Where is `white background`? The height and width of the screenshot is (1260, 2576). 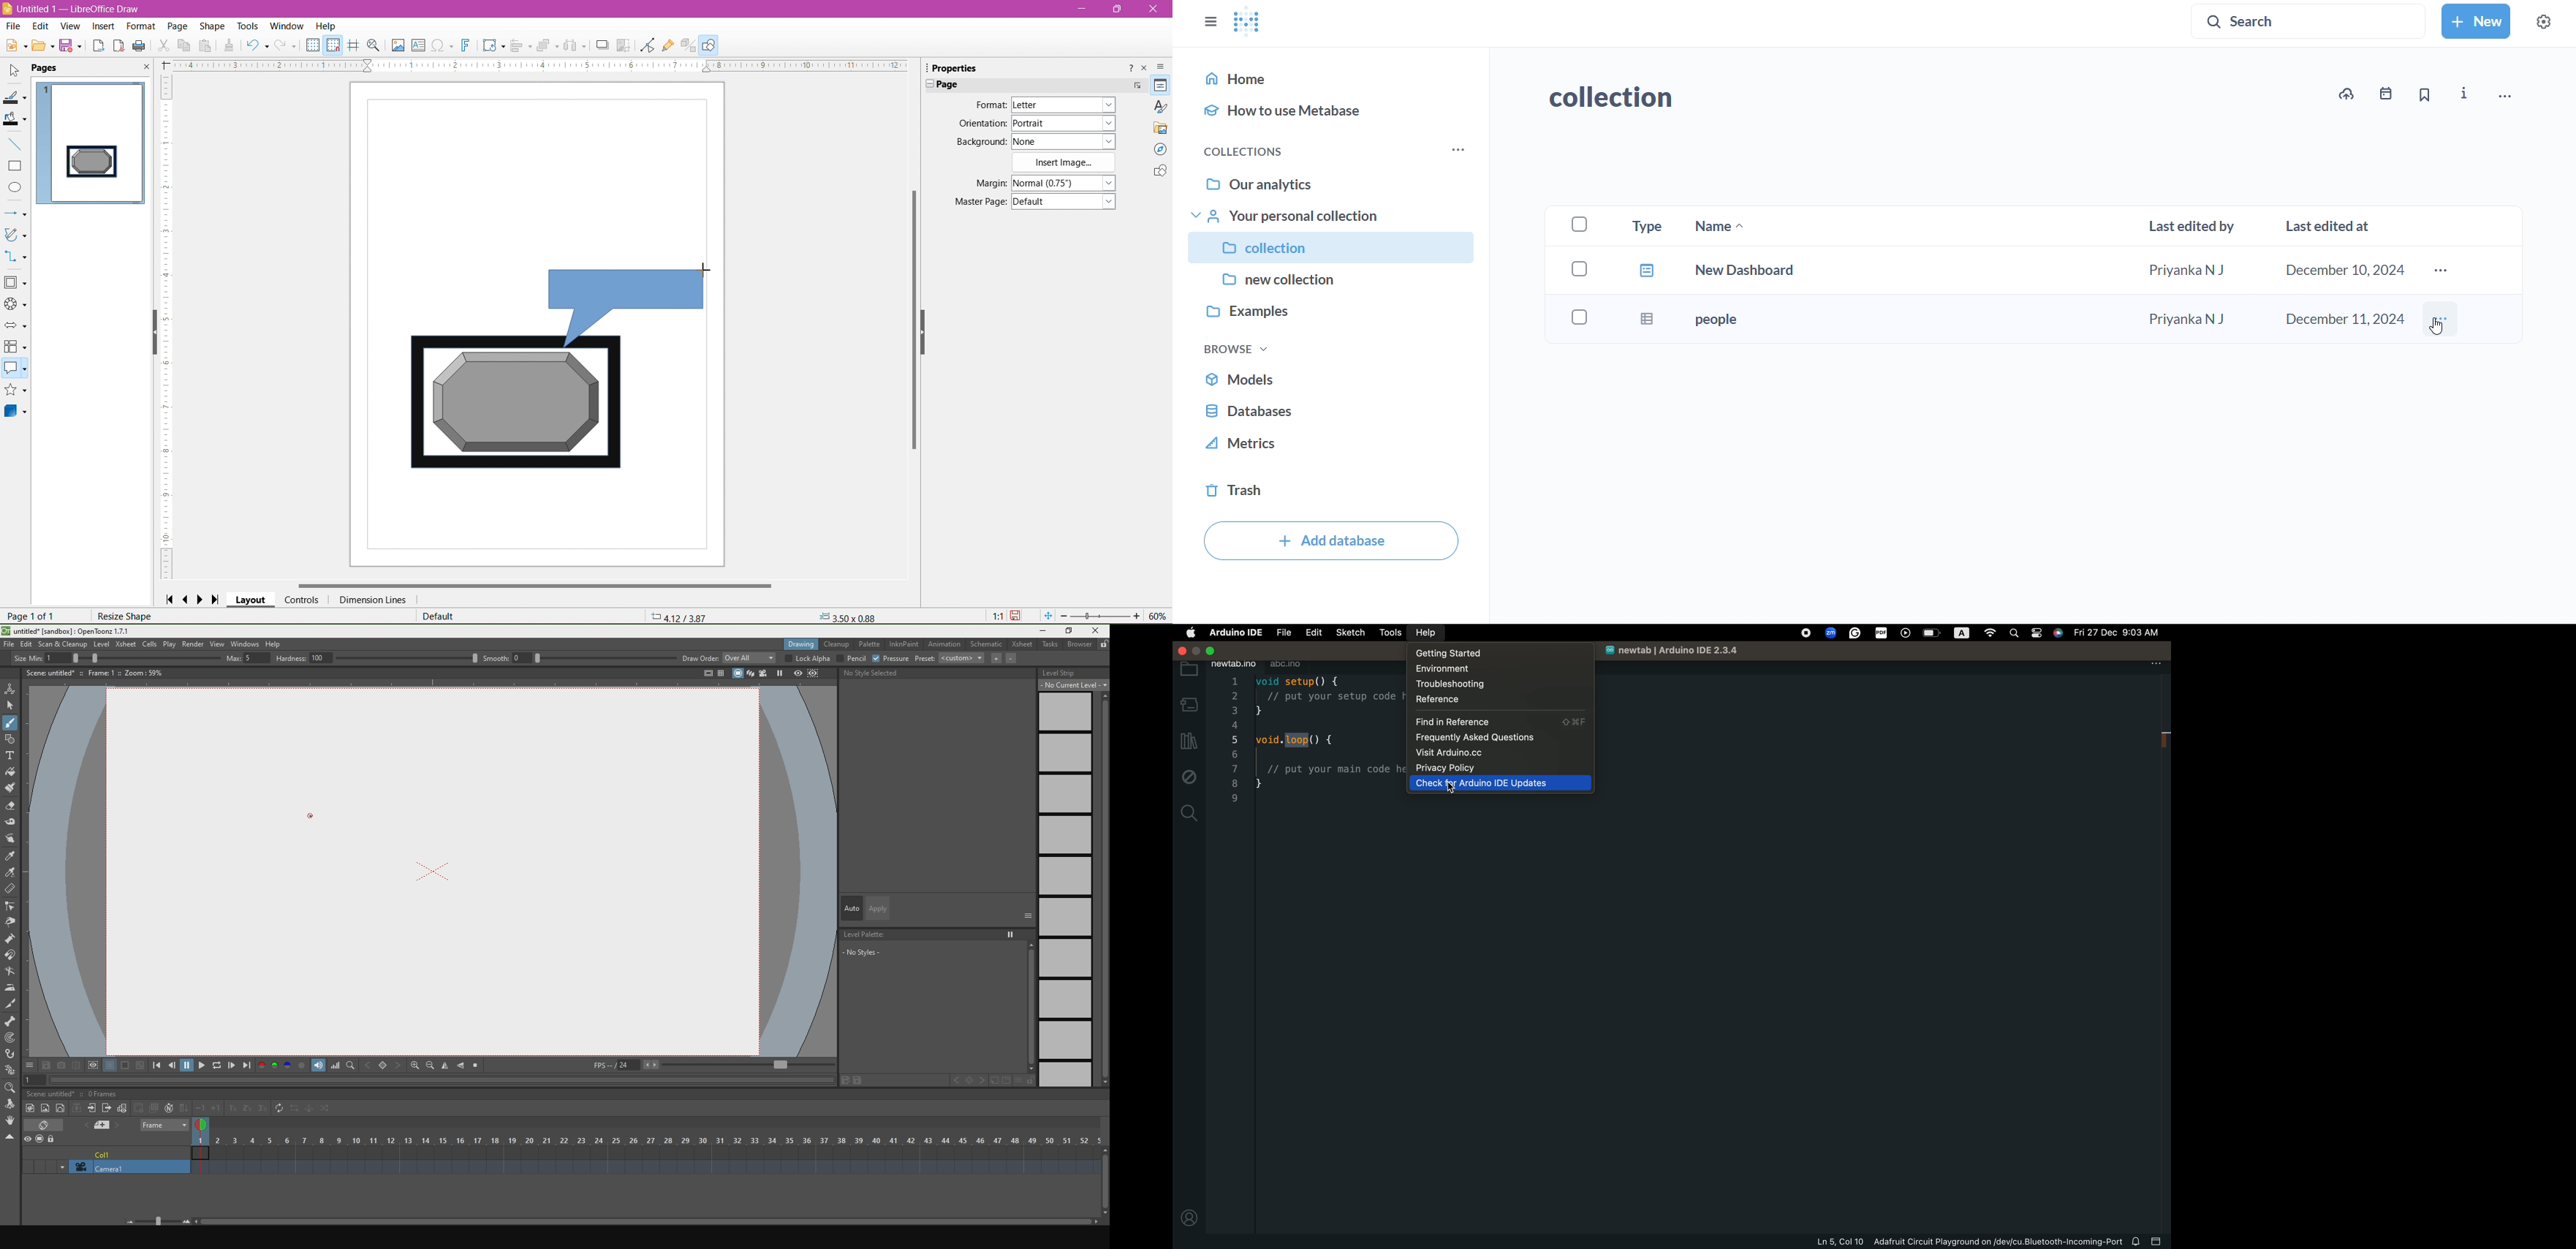 white background is located at coordinates (110, 1067).